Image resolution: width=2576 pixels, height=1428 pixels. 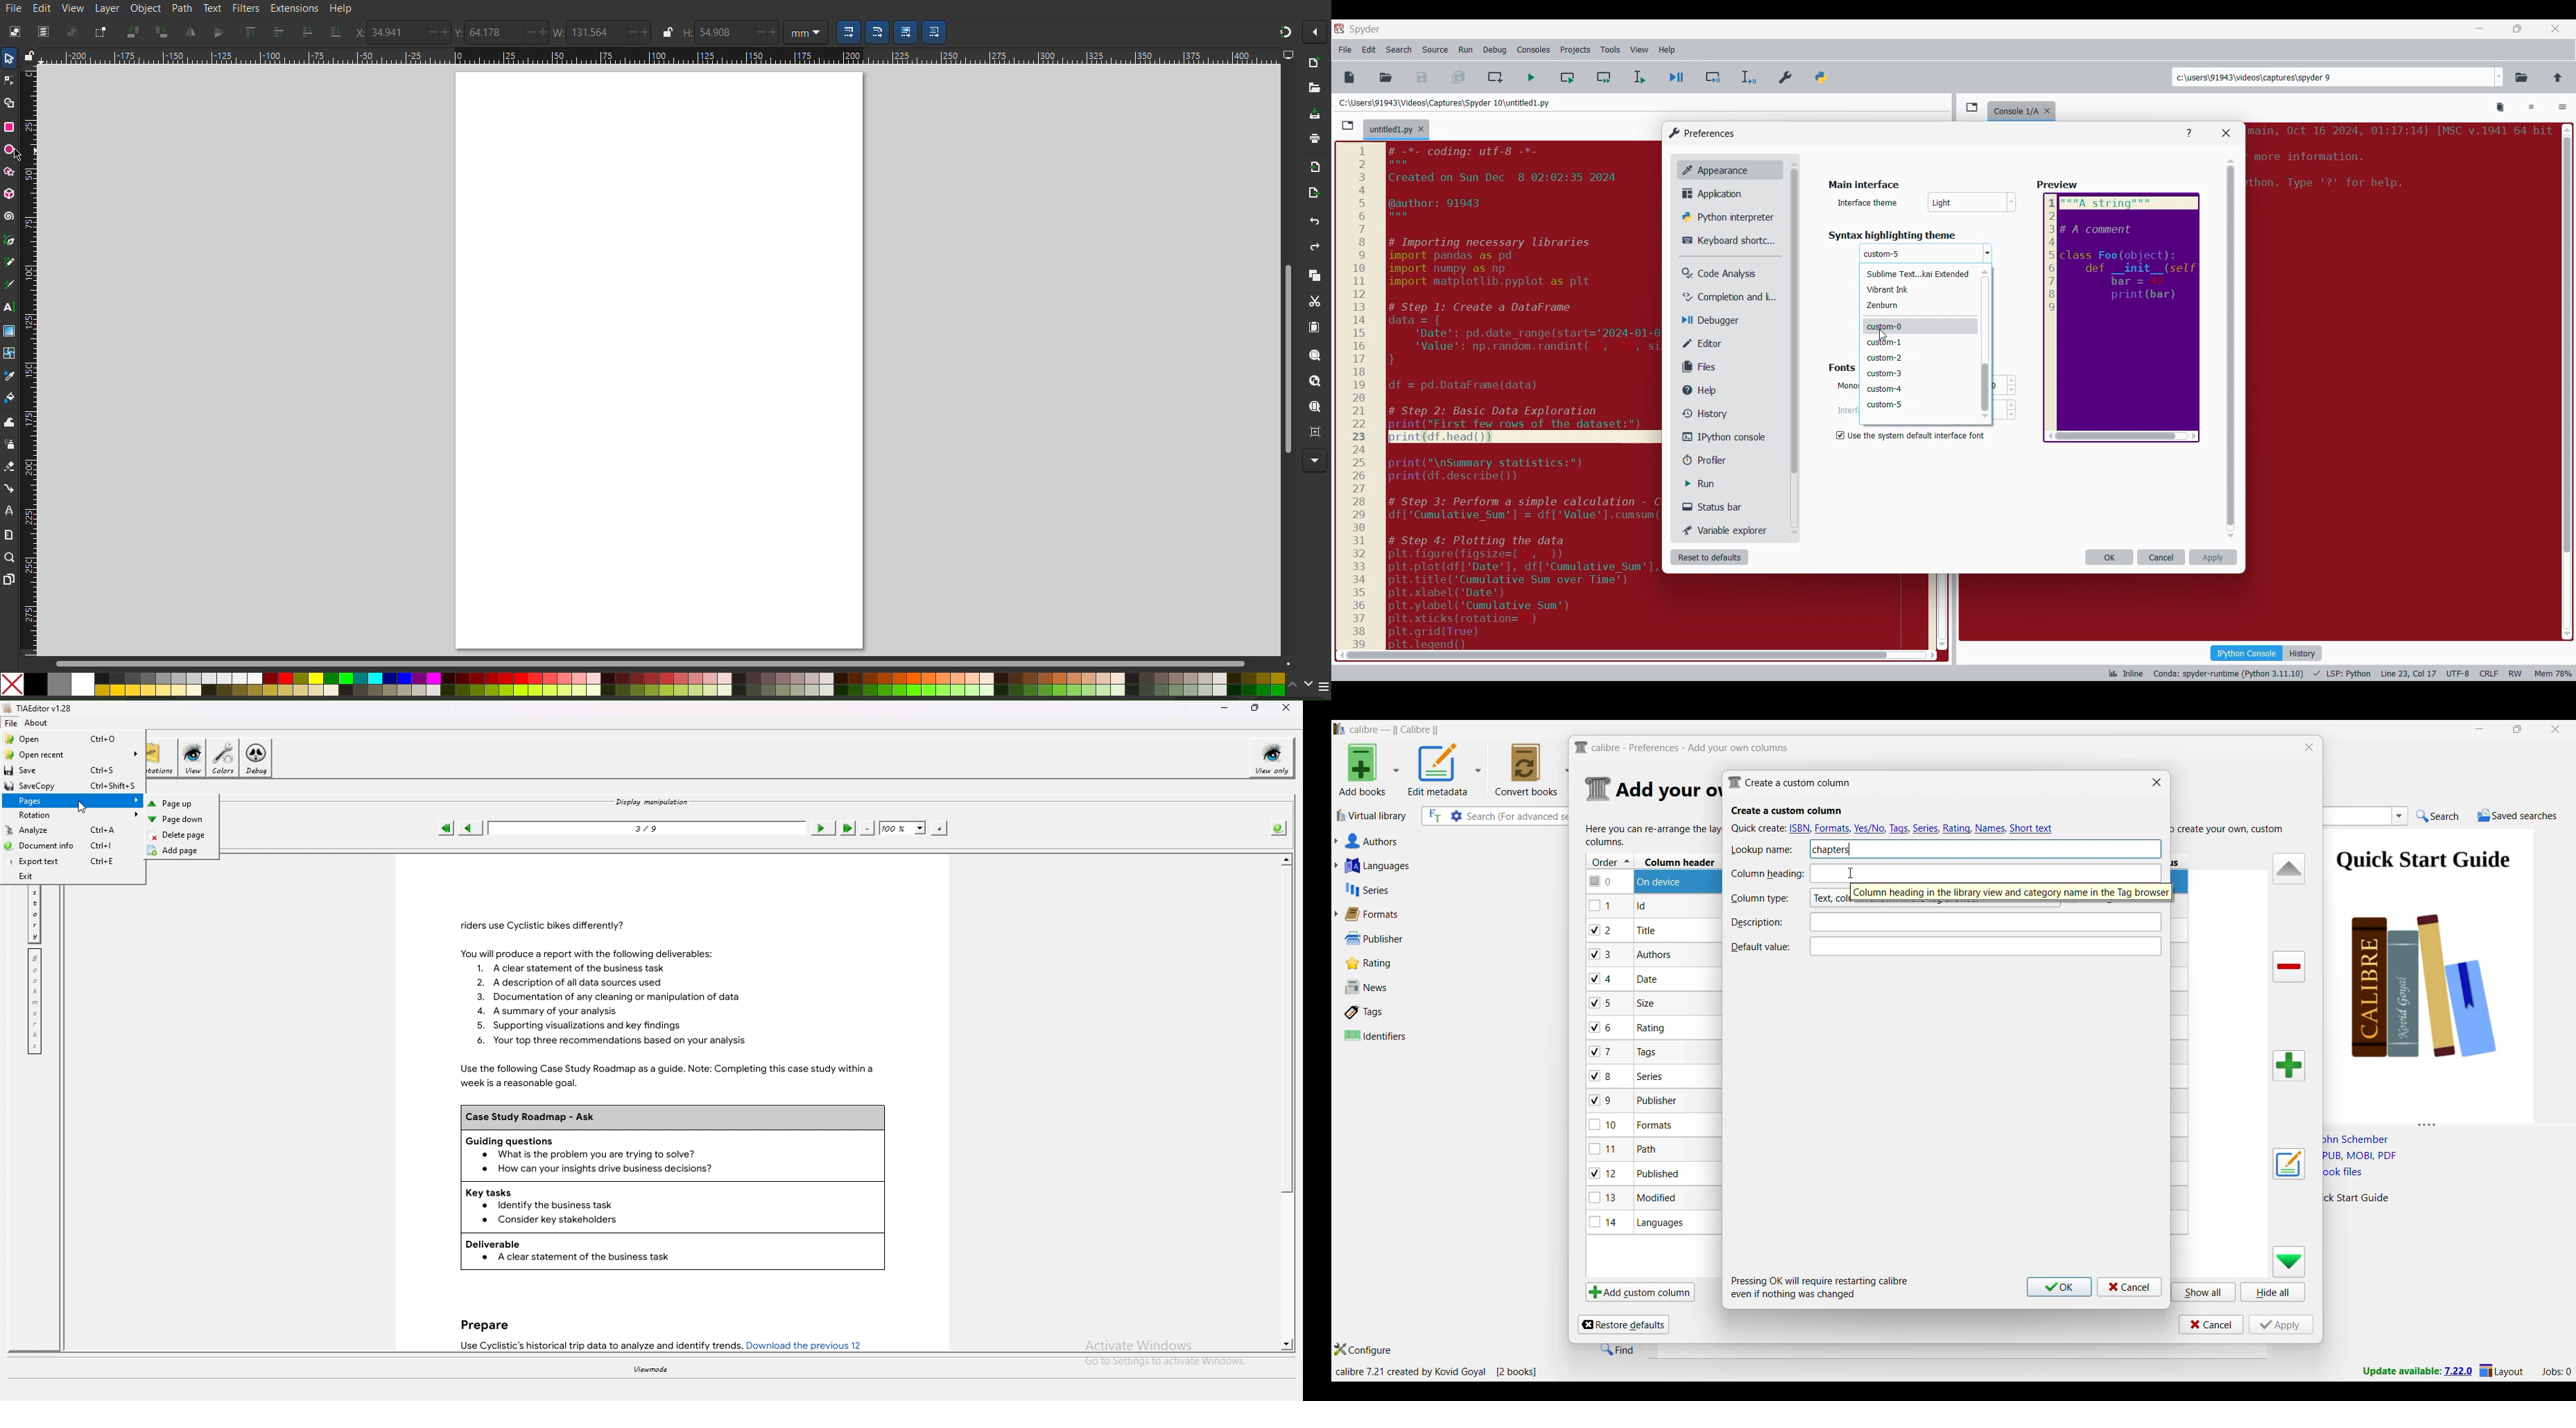 I want to click on Indicates Column type text box, so click(x=1759, y=899).